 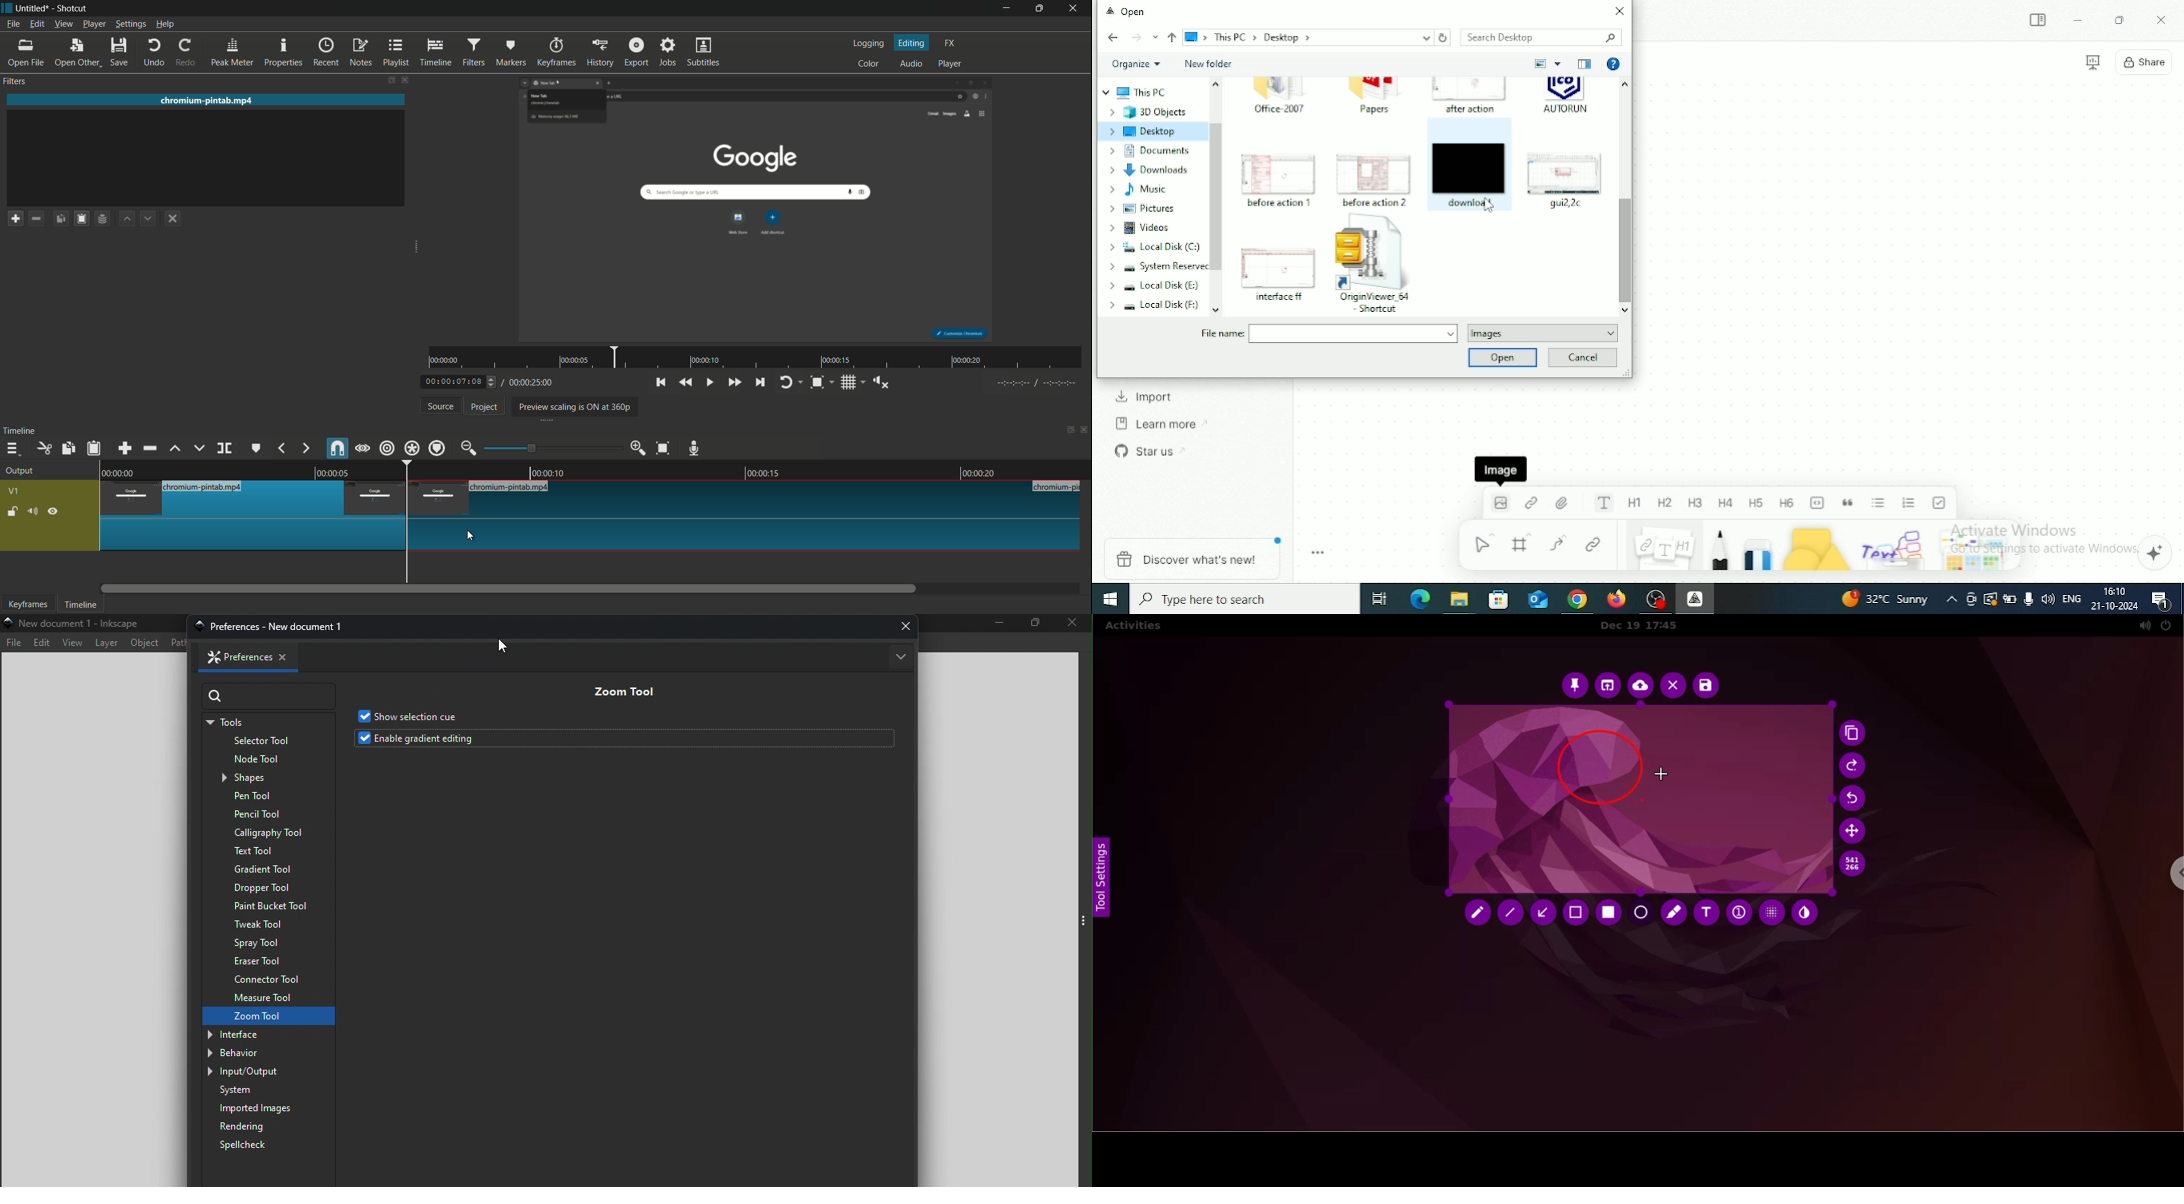 What do you see at coordinates (61, 218) in the screenshot?
I see `copy checked filters` at bounding box center [61, 218].